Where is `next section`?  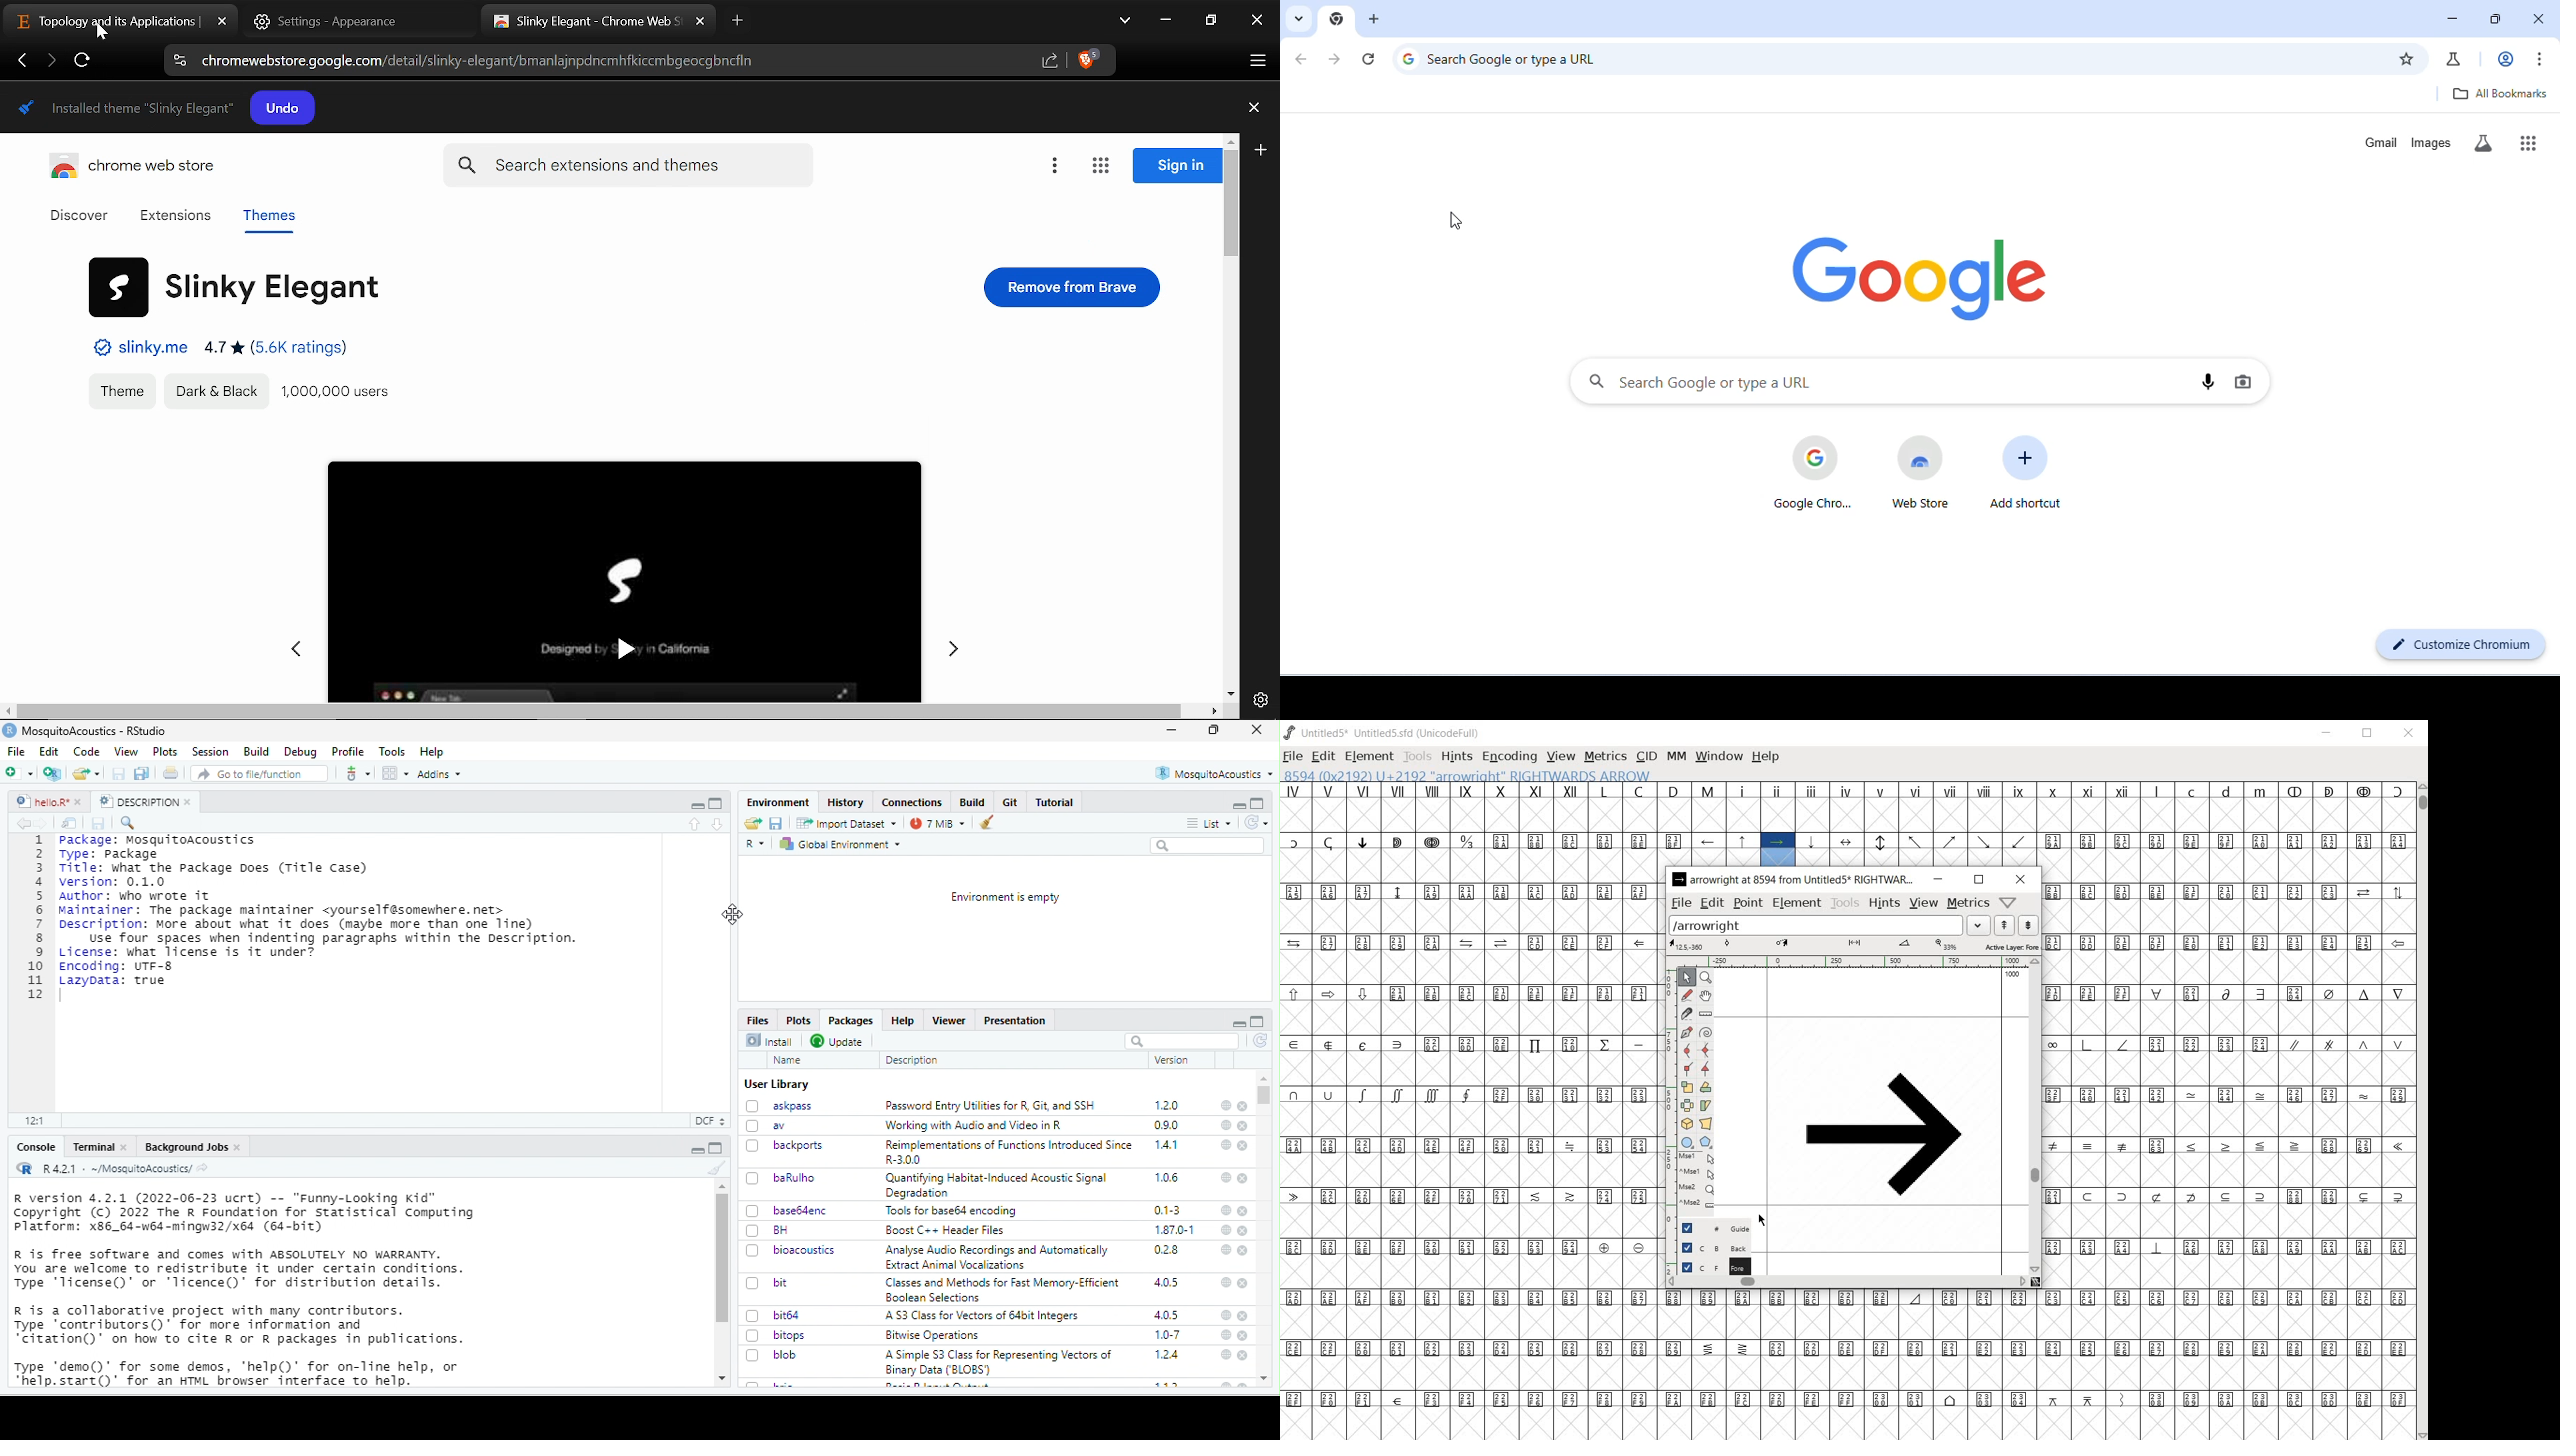 next section is located at coordinates (717, 825).